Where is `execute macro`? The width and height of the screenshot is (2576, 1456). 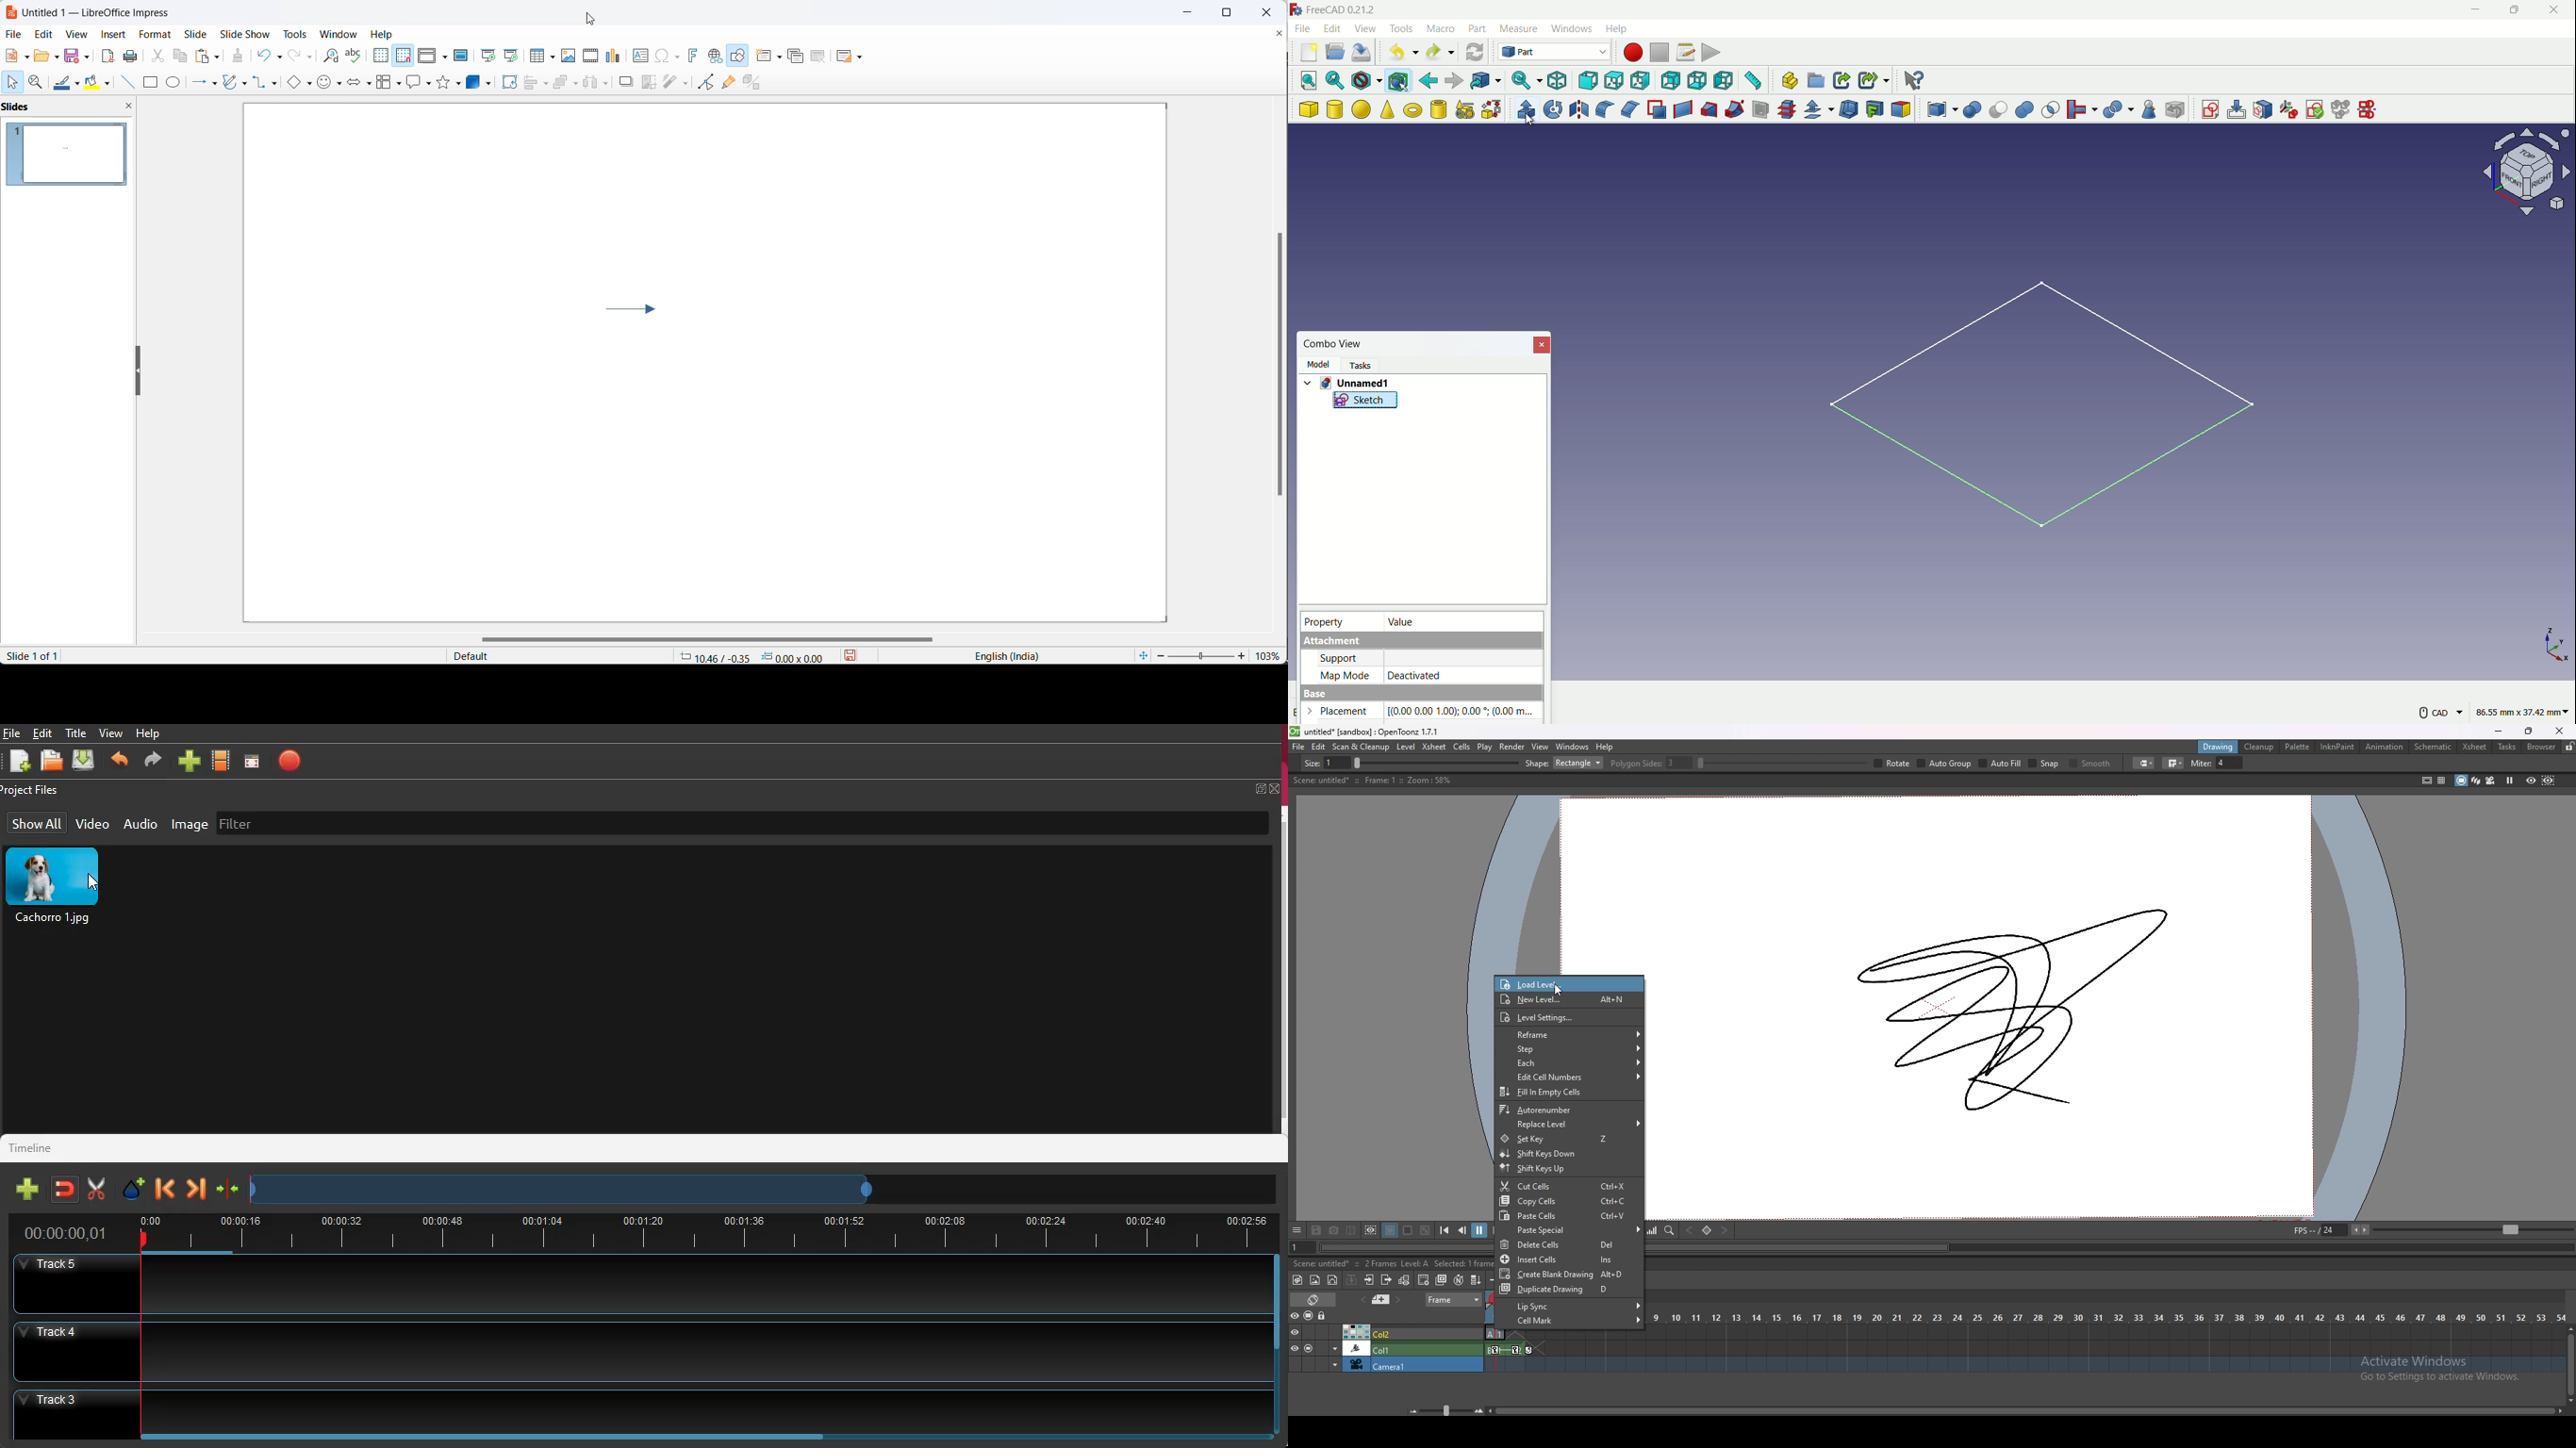 execute macro is located at coordinates (1710, 51).